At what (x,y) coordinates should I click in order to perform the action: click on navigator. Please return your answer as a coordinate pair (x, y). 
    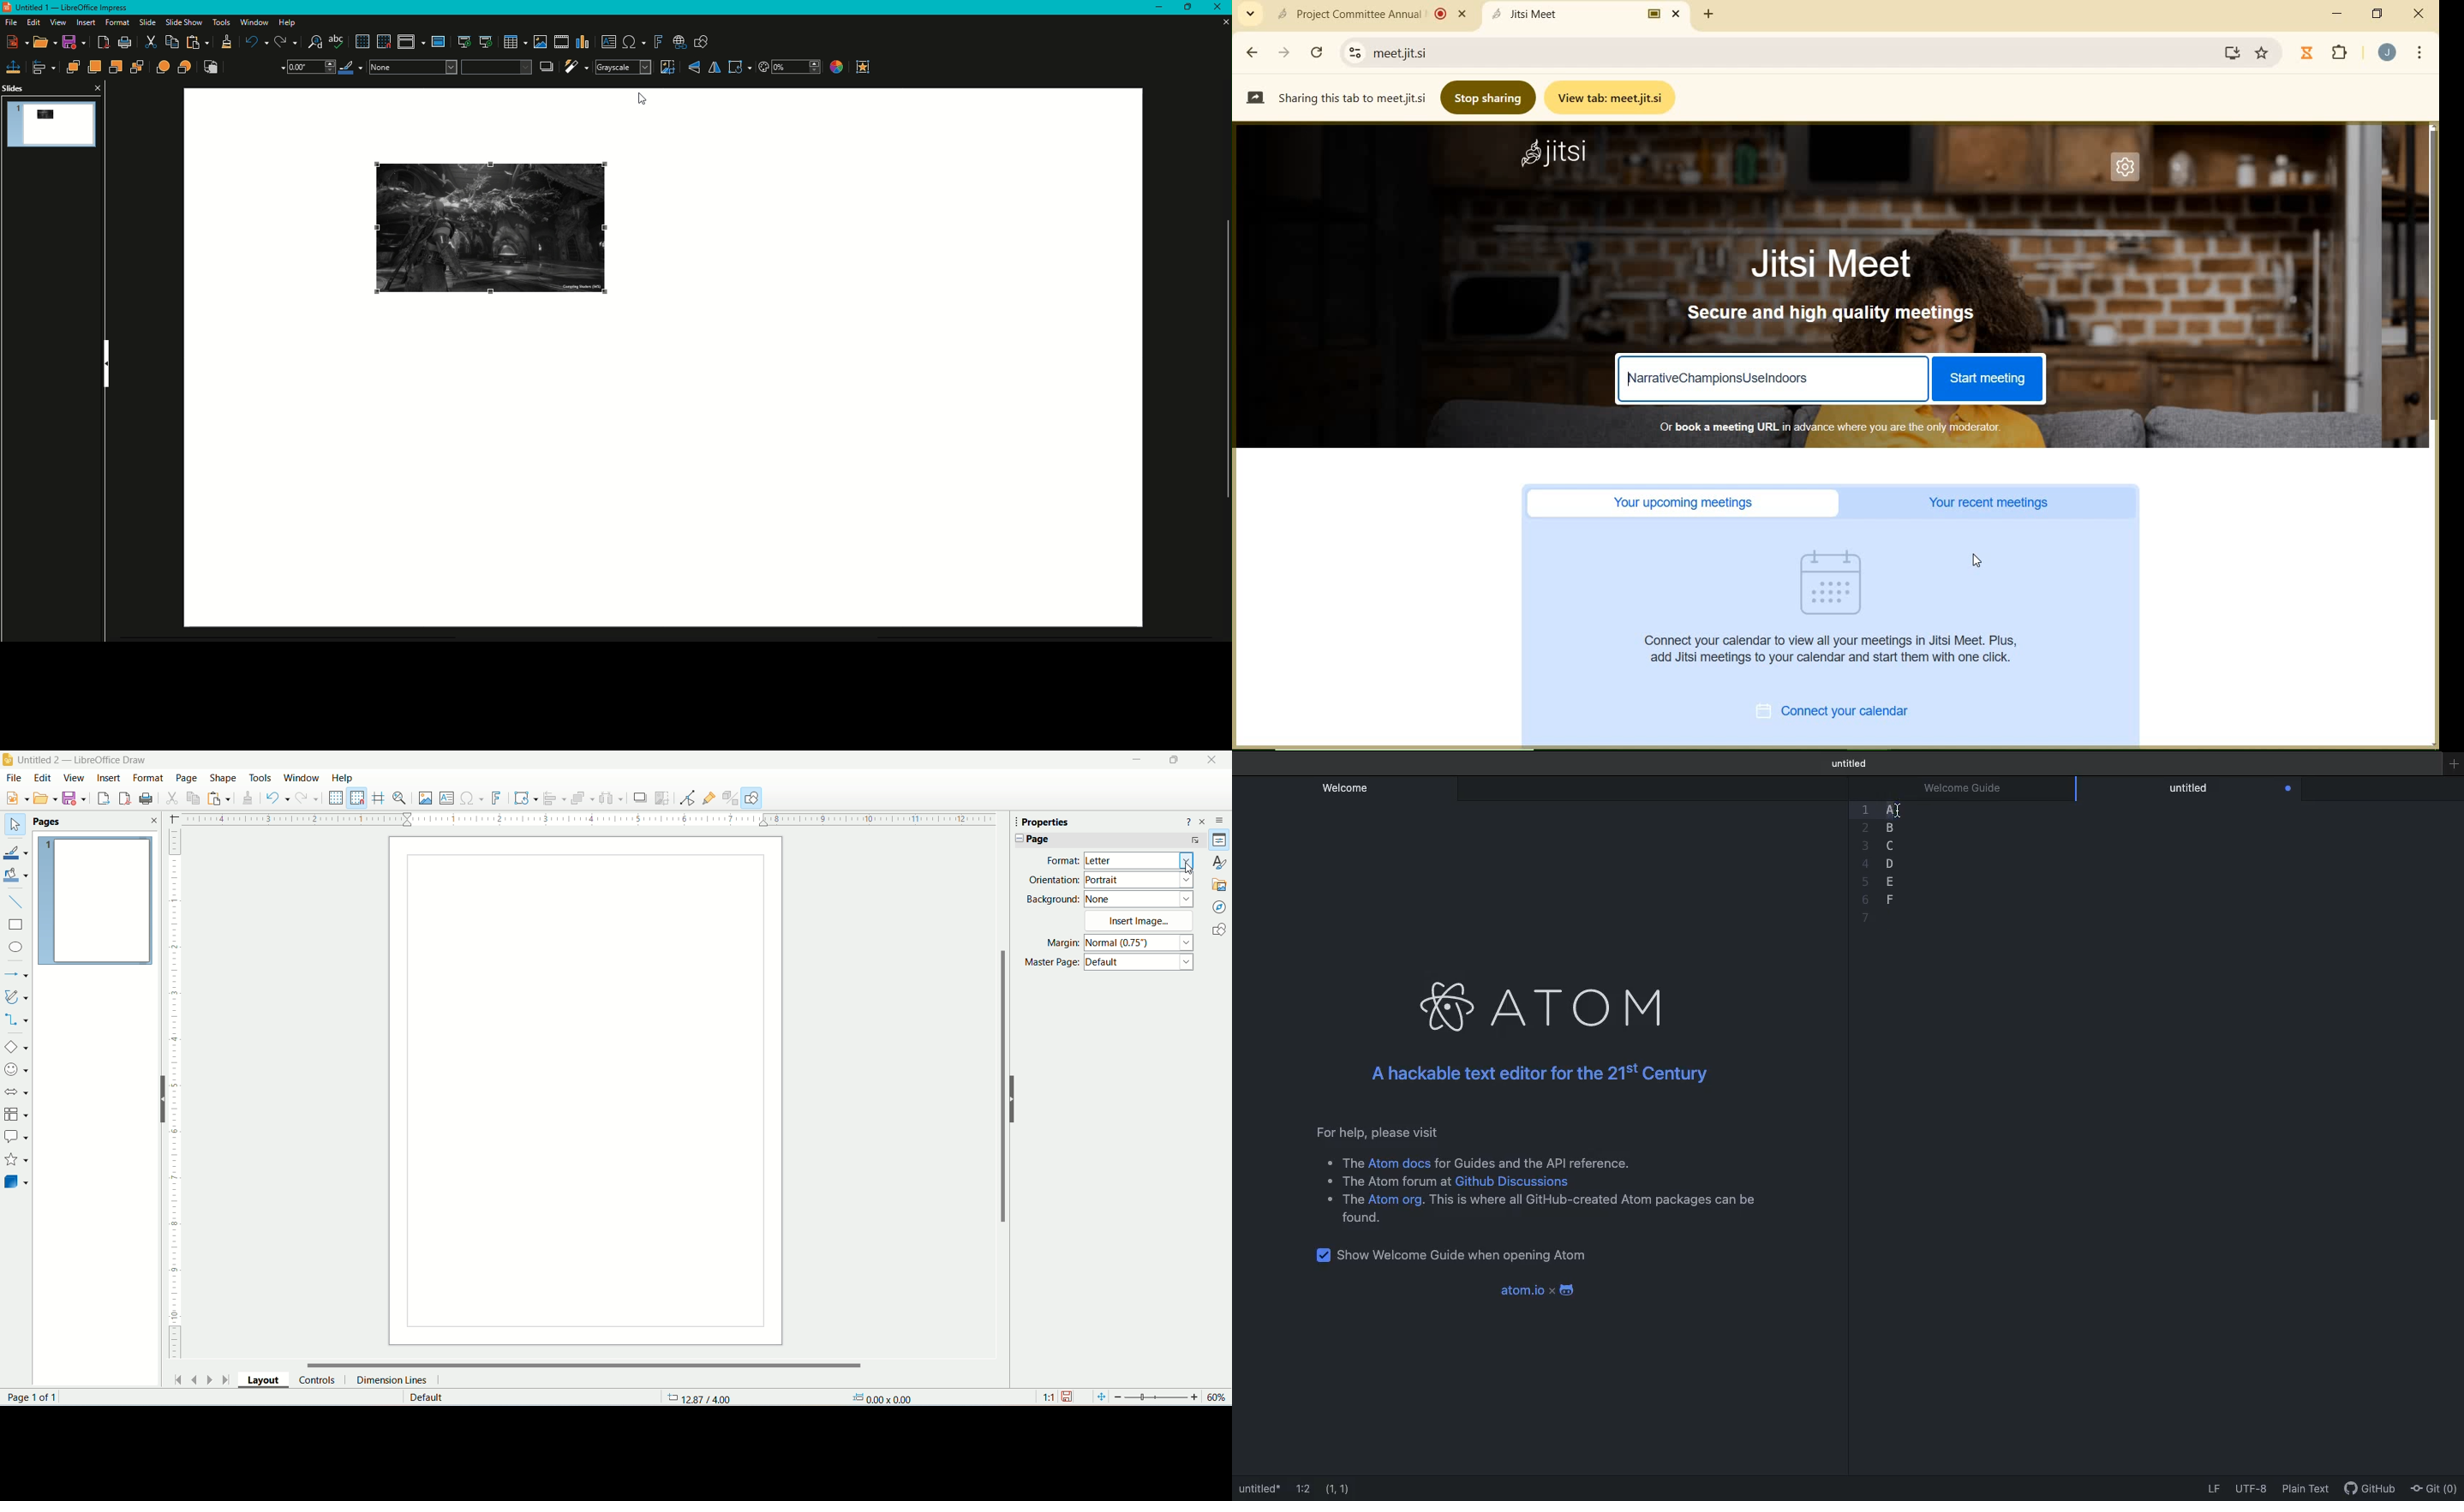
    Looking at the image, I should click on (1220, 907).